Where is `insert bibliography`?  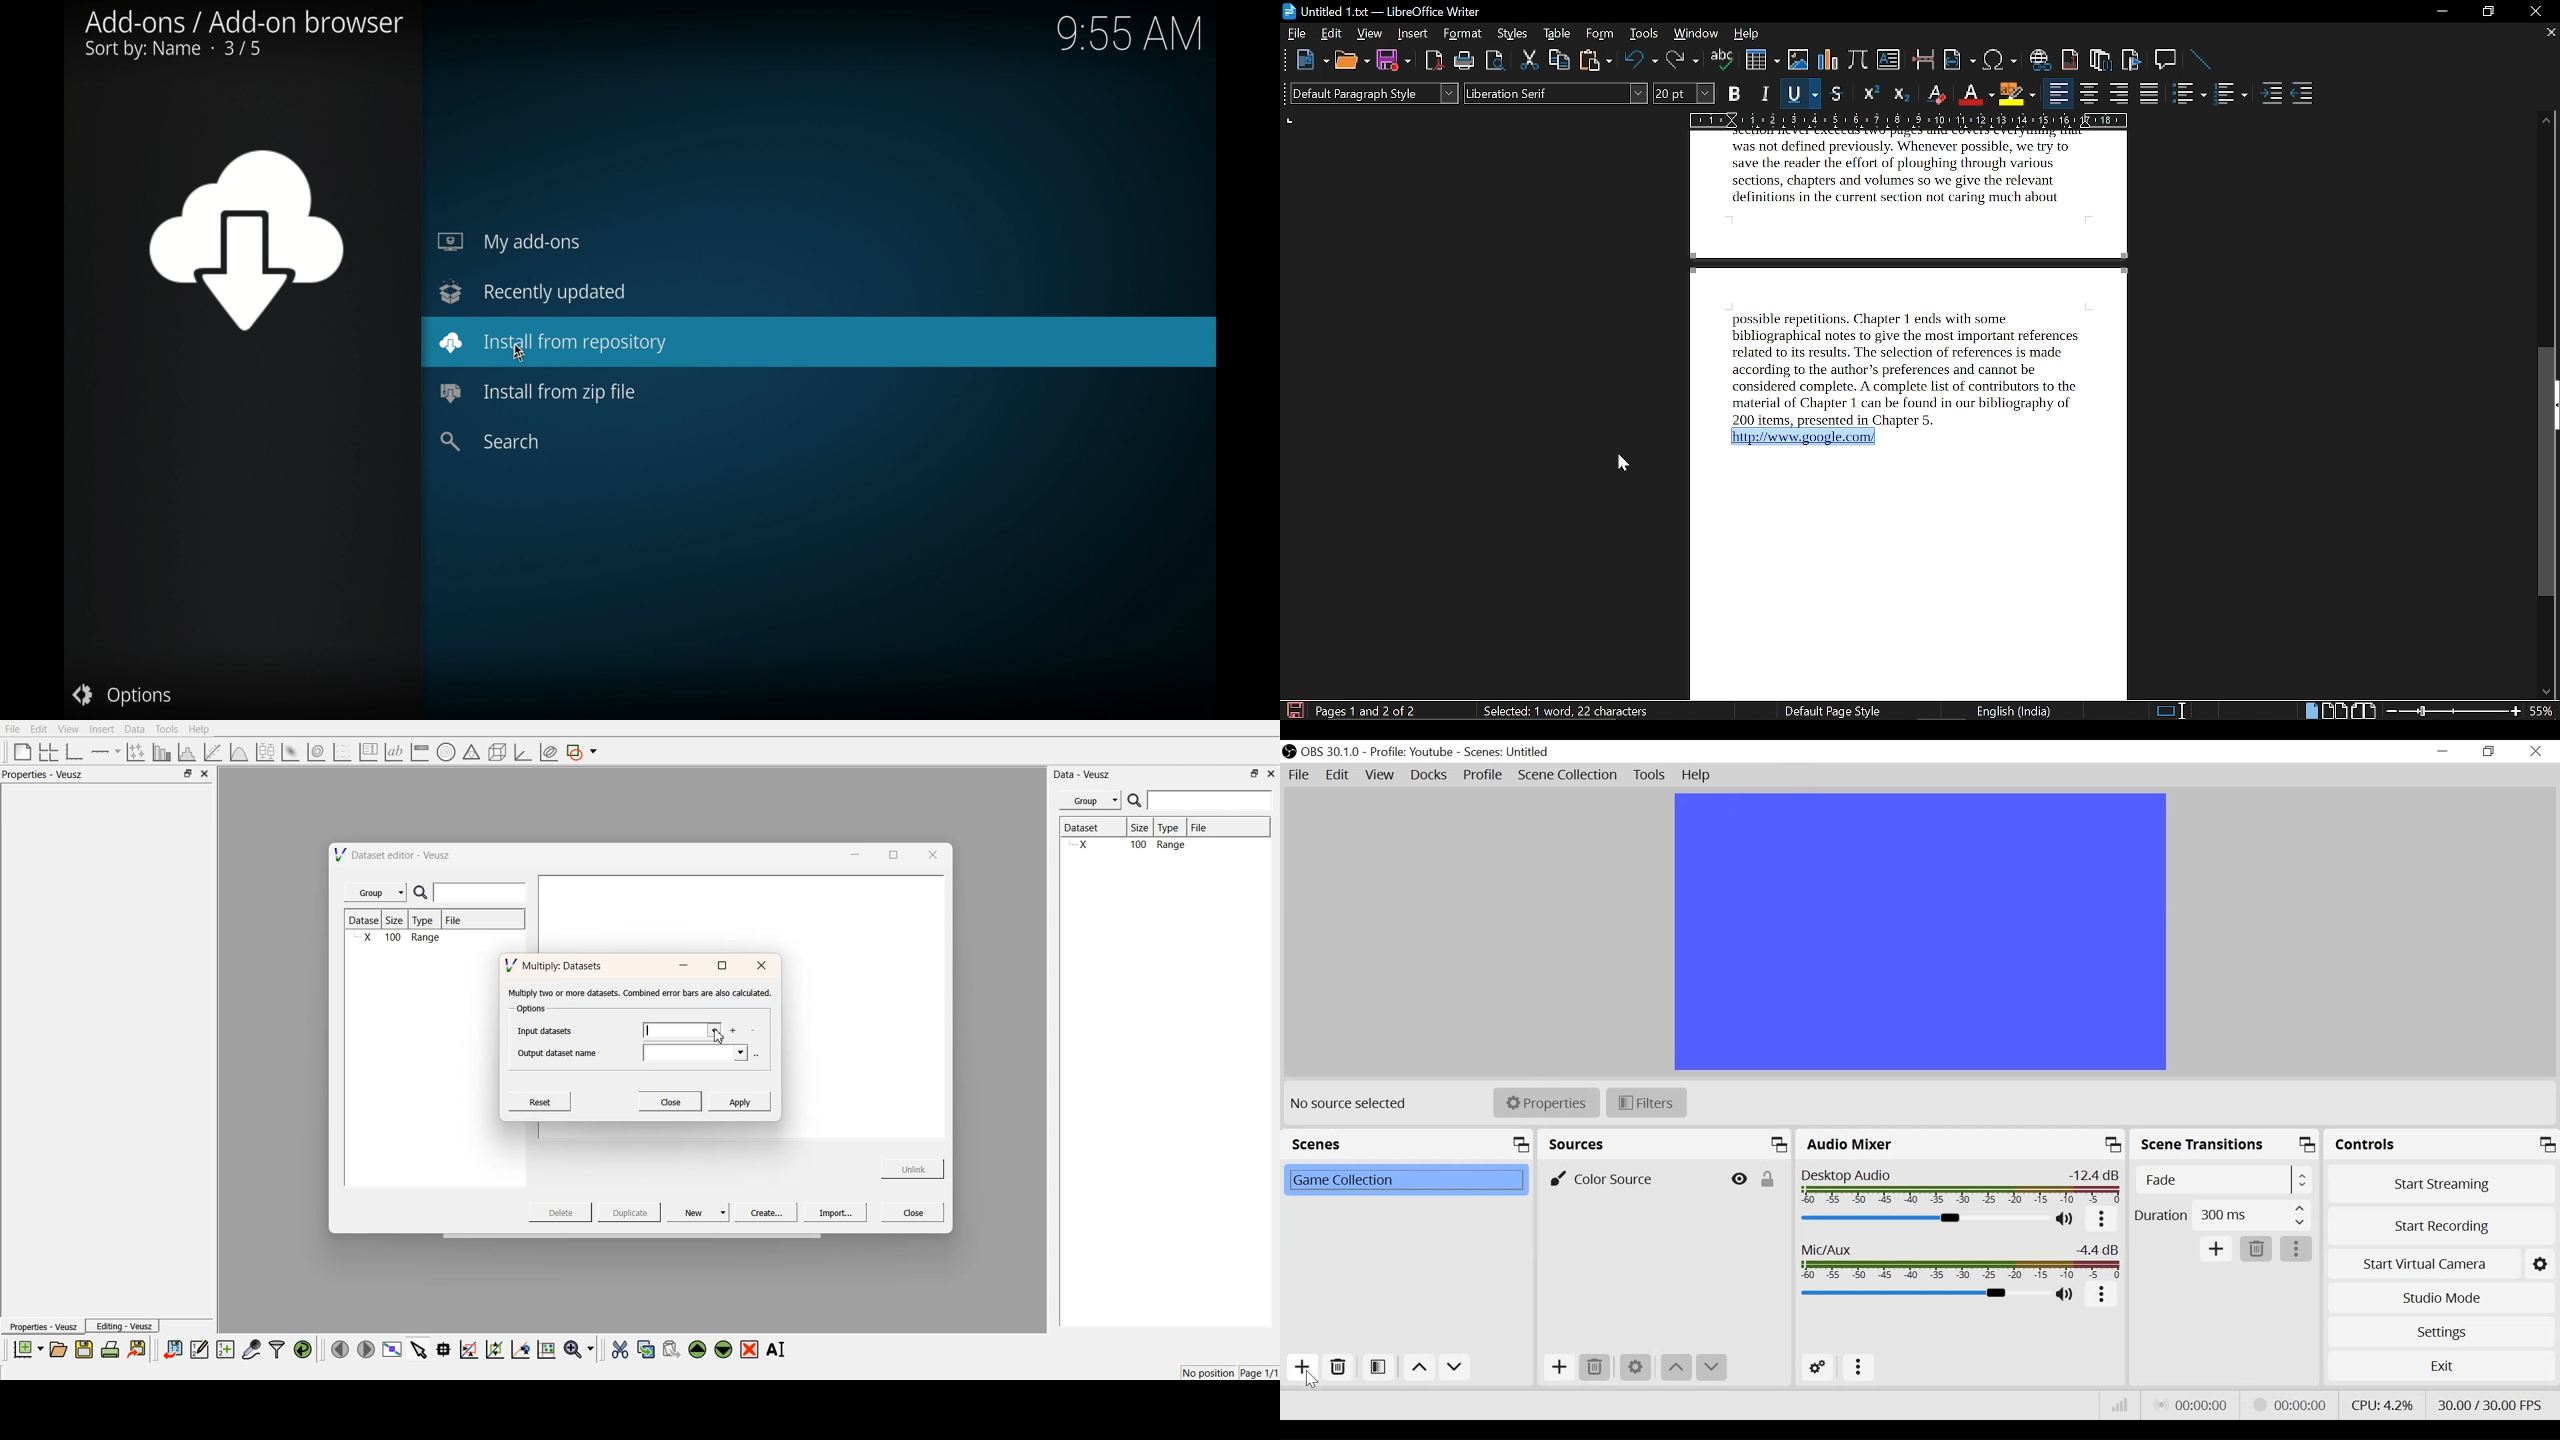 insert bibliography is located at coordinates (2129, 60).